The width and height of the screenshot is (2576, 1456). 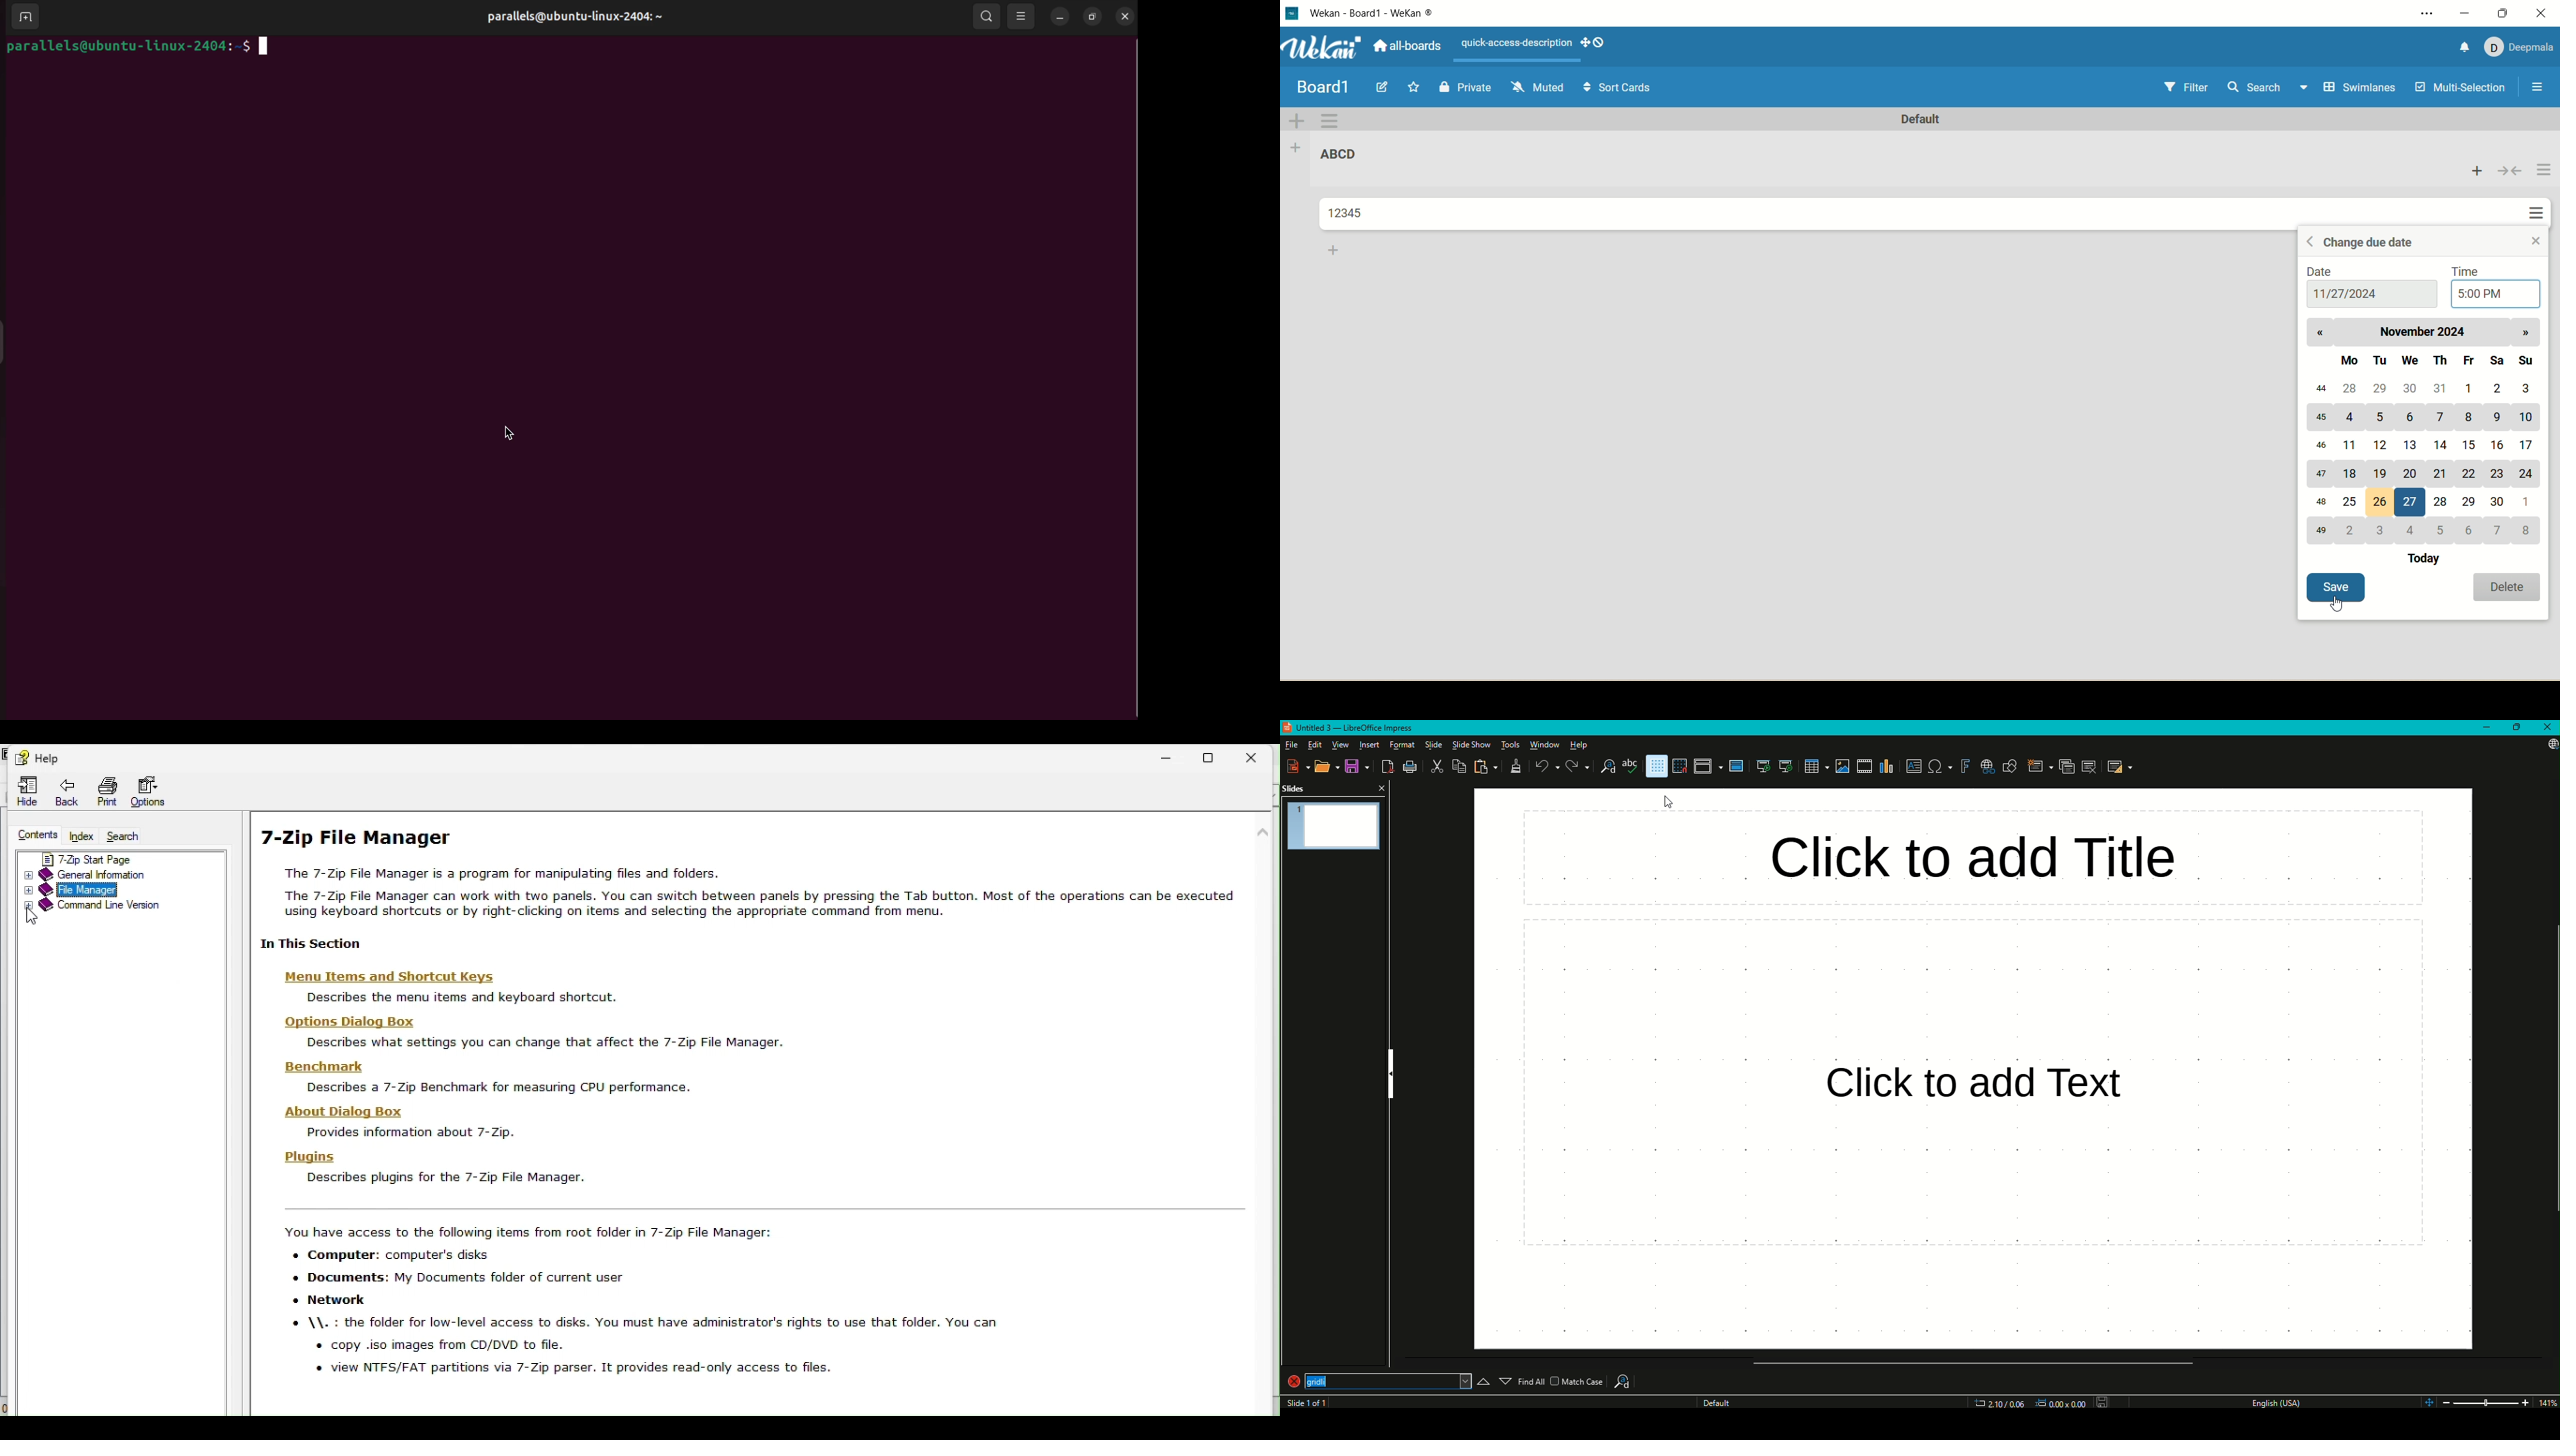 I want to click on search, so click(x=2269, y=89).